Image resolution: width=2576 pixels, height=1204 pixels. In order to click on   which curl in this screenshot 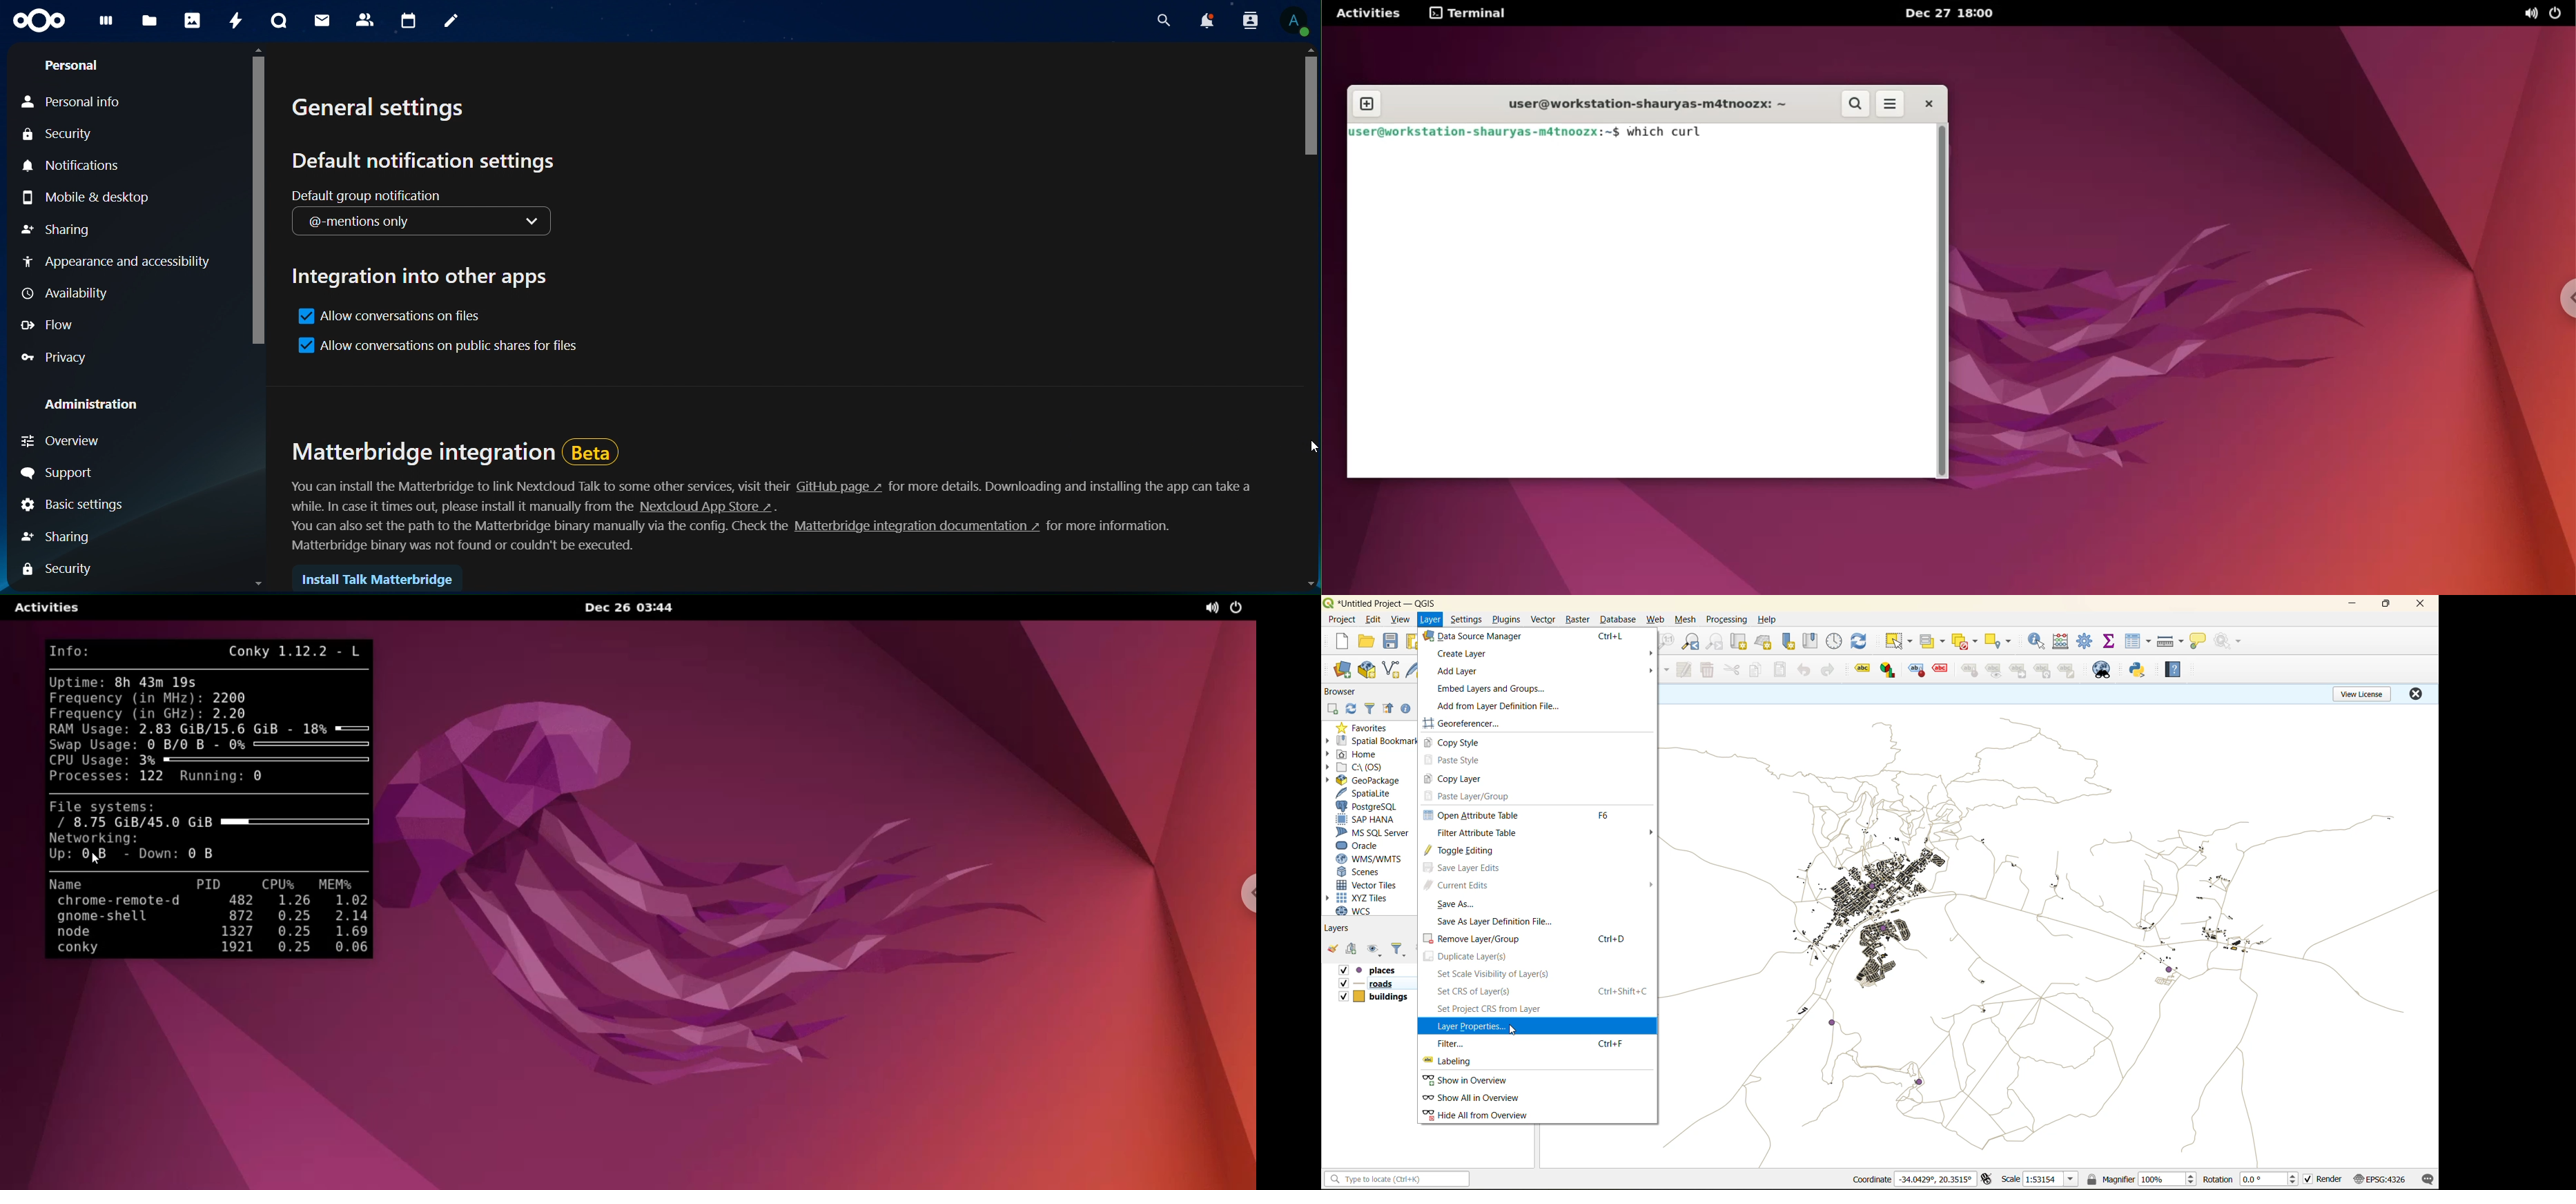, I will do `click(1668, 131)`.